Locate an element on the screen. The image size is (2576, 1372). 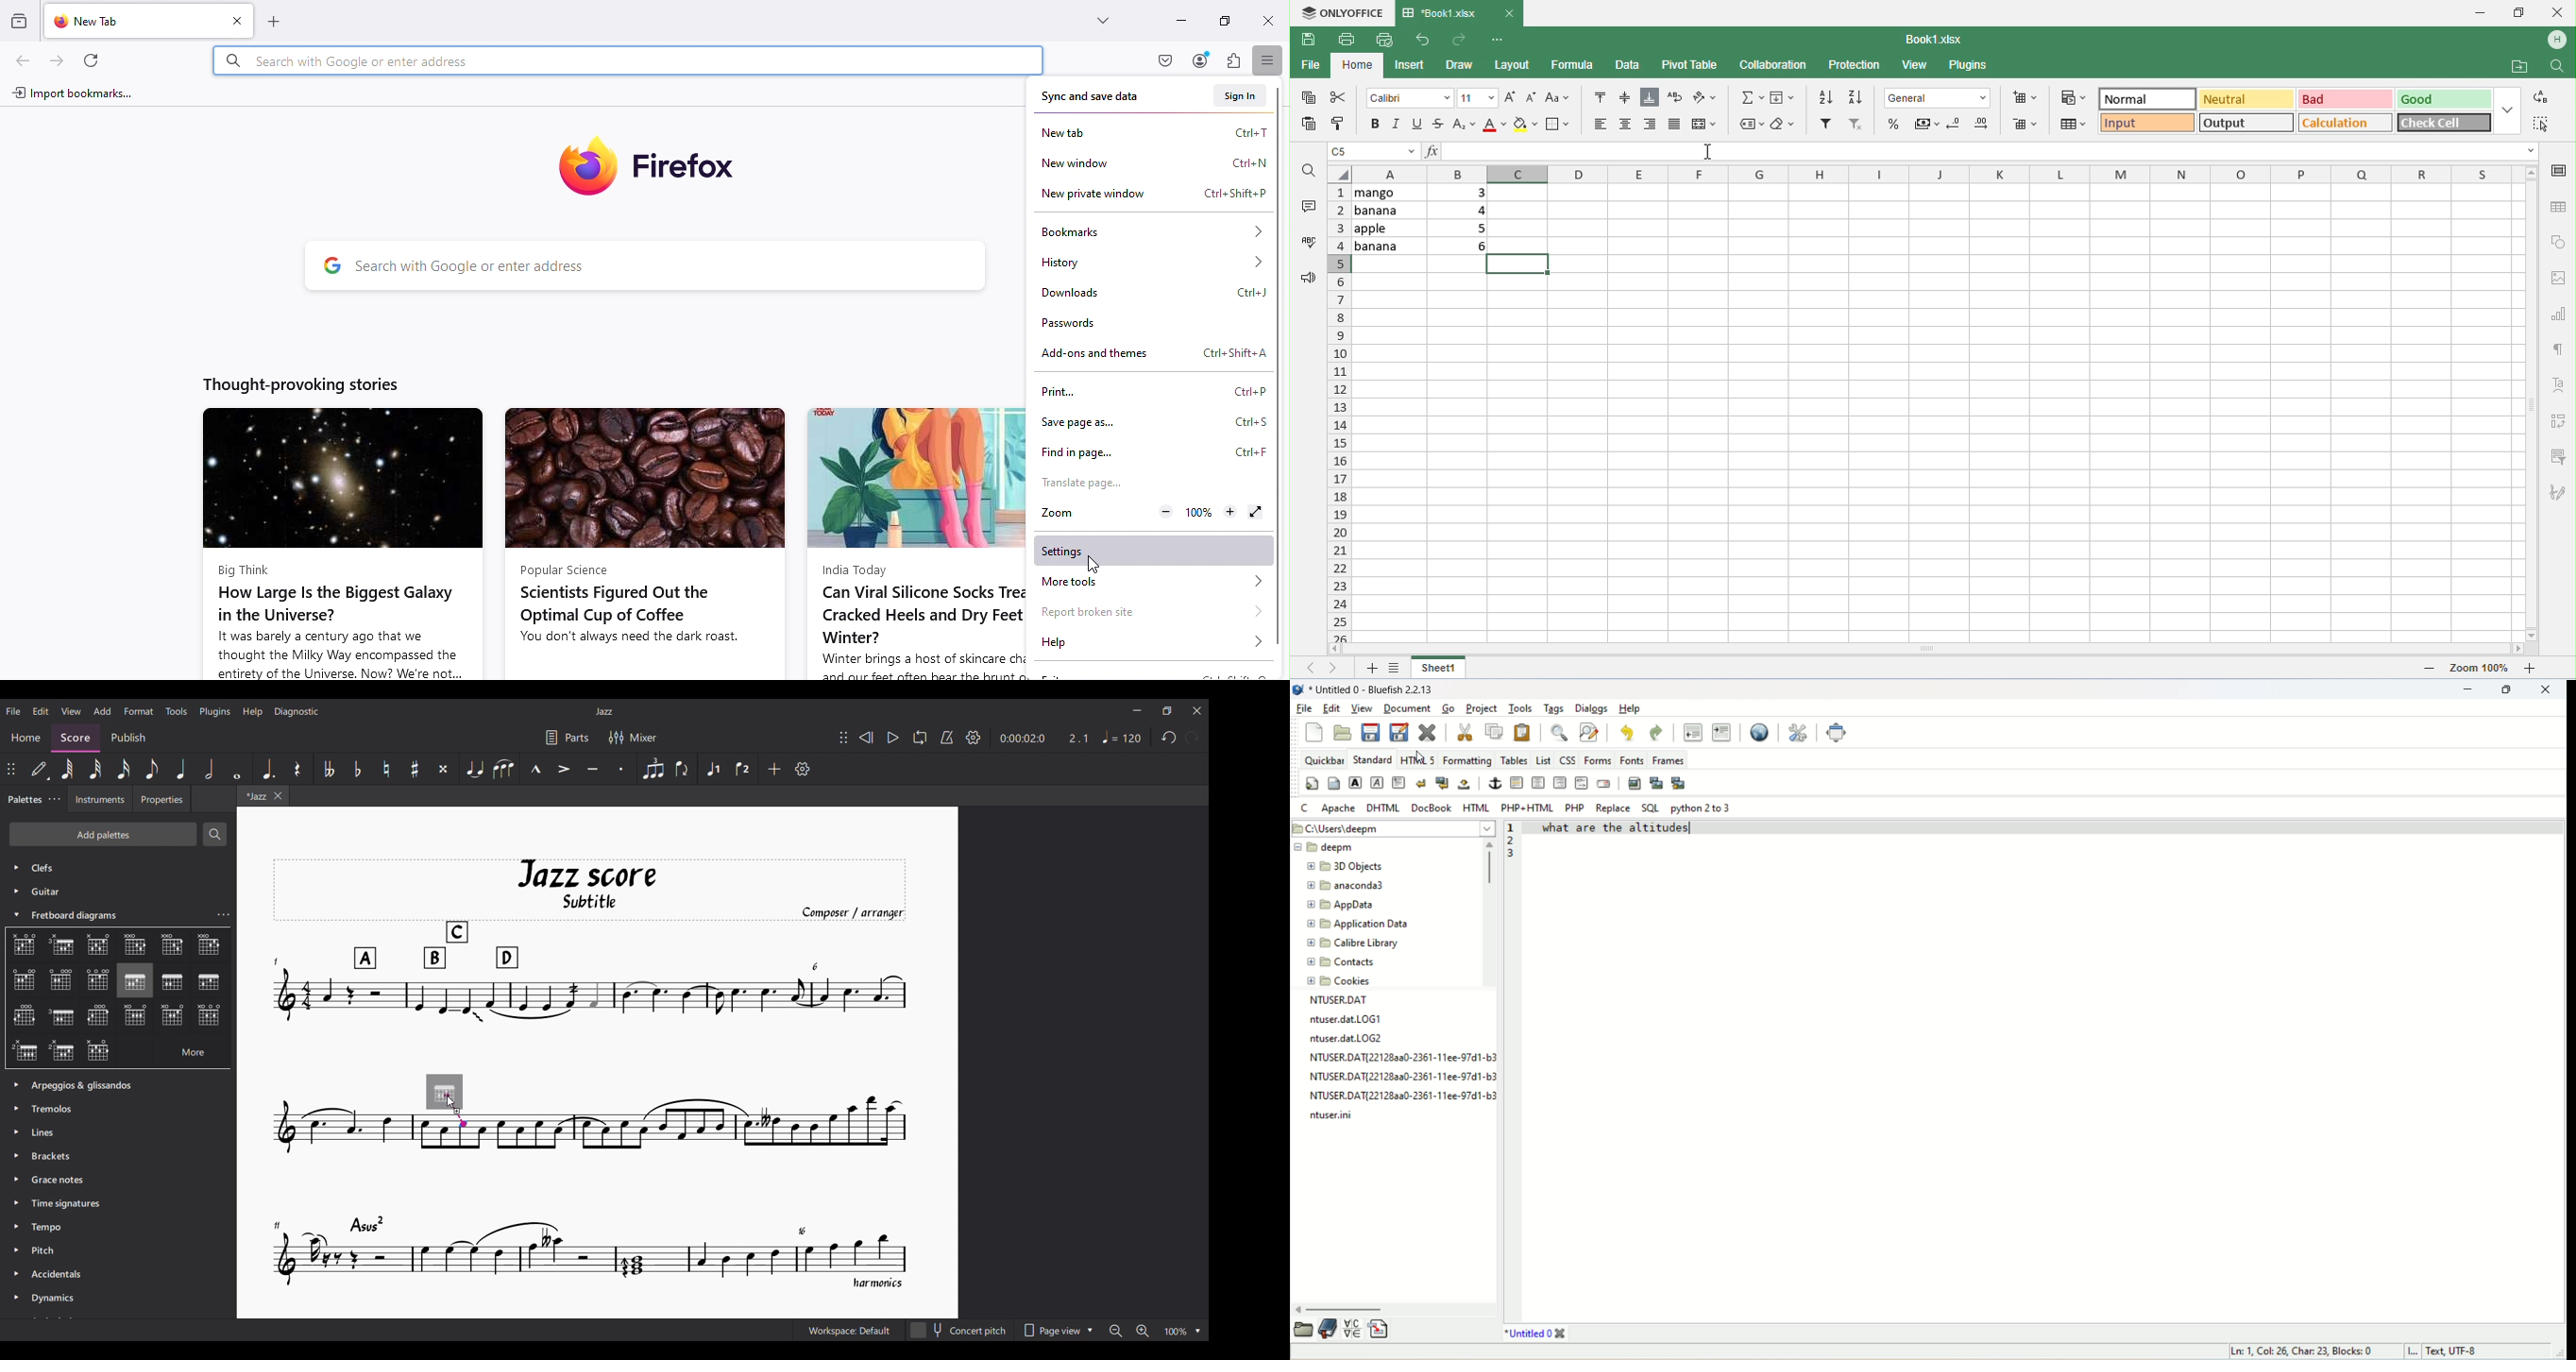
insert is located at coordinates (1410, 67).